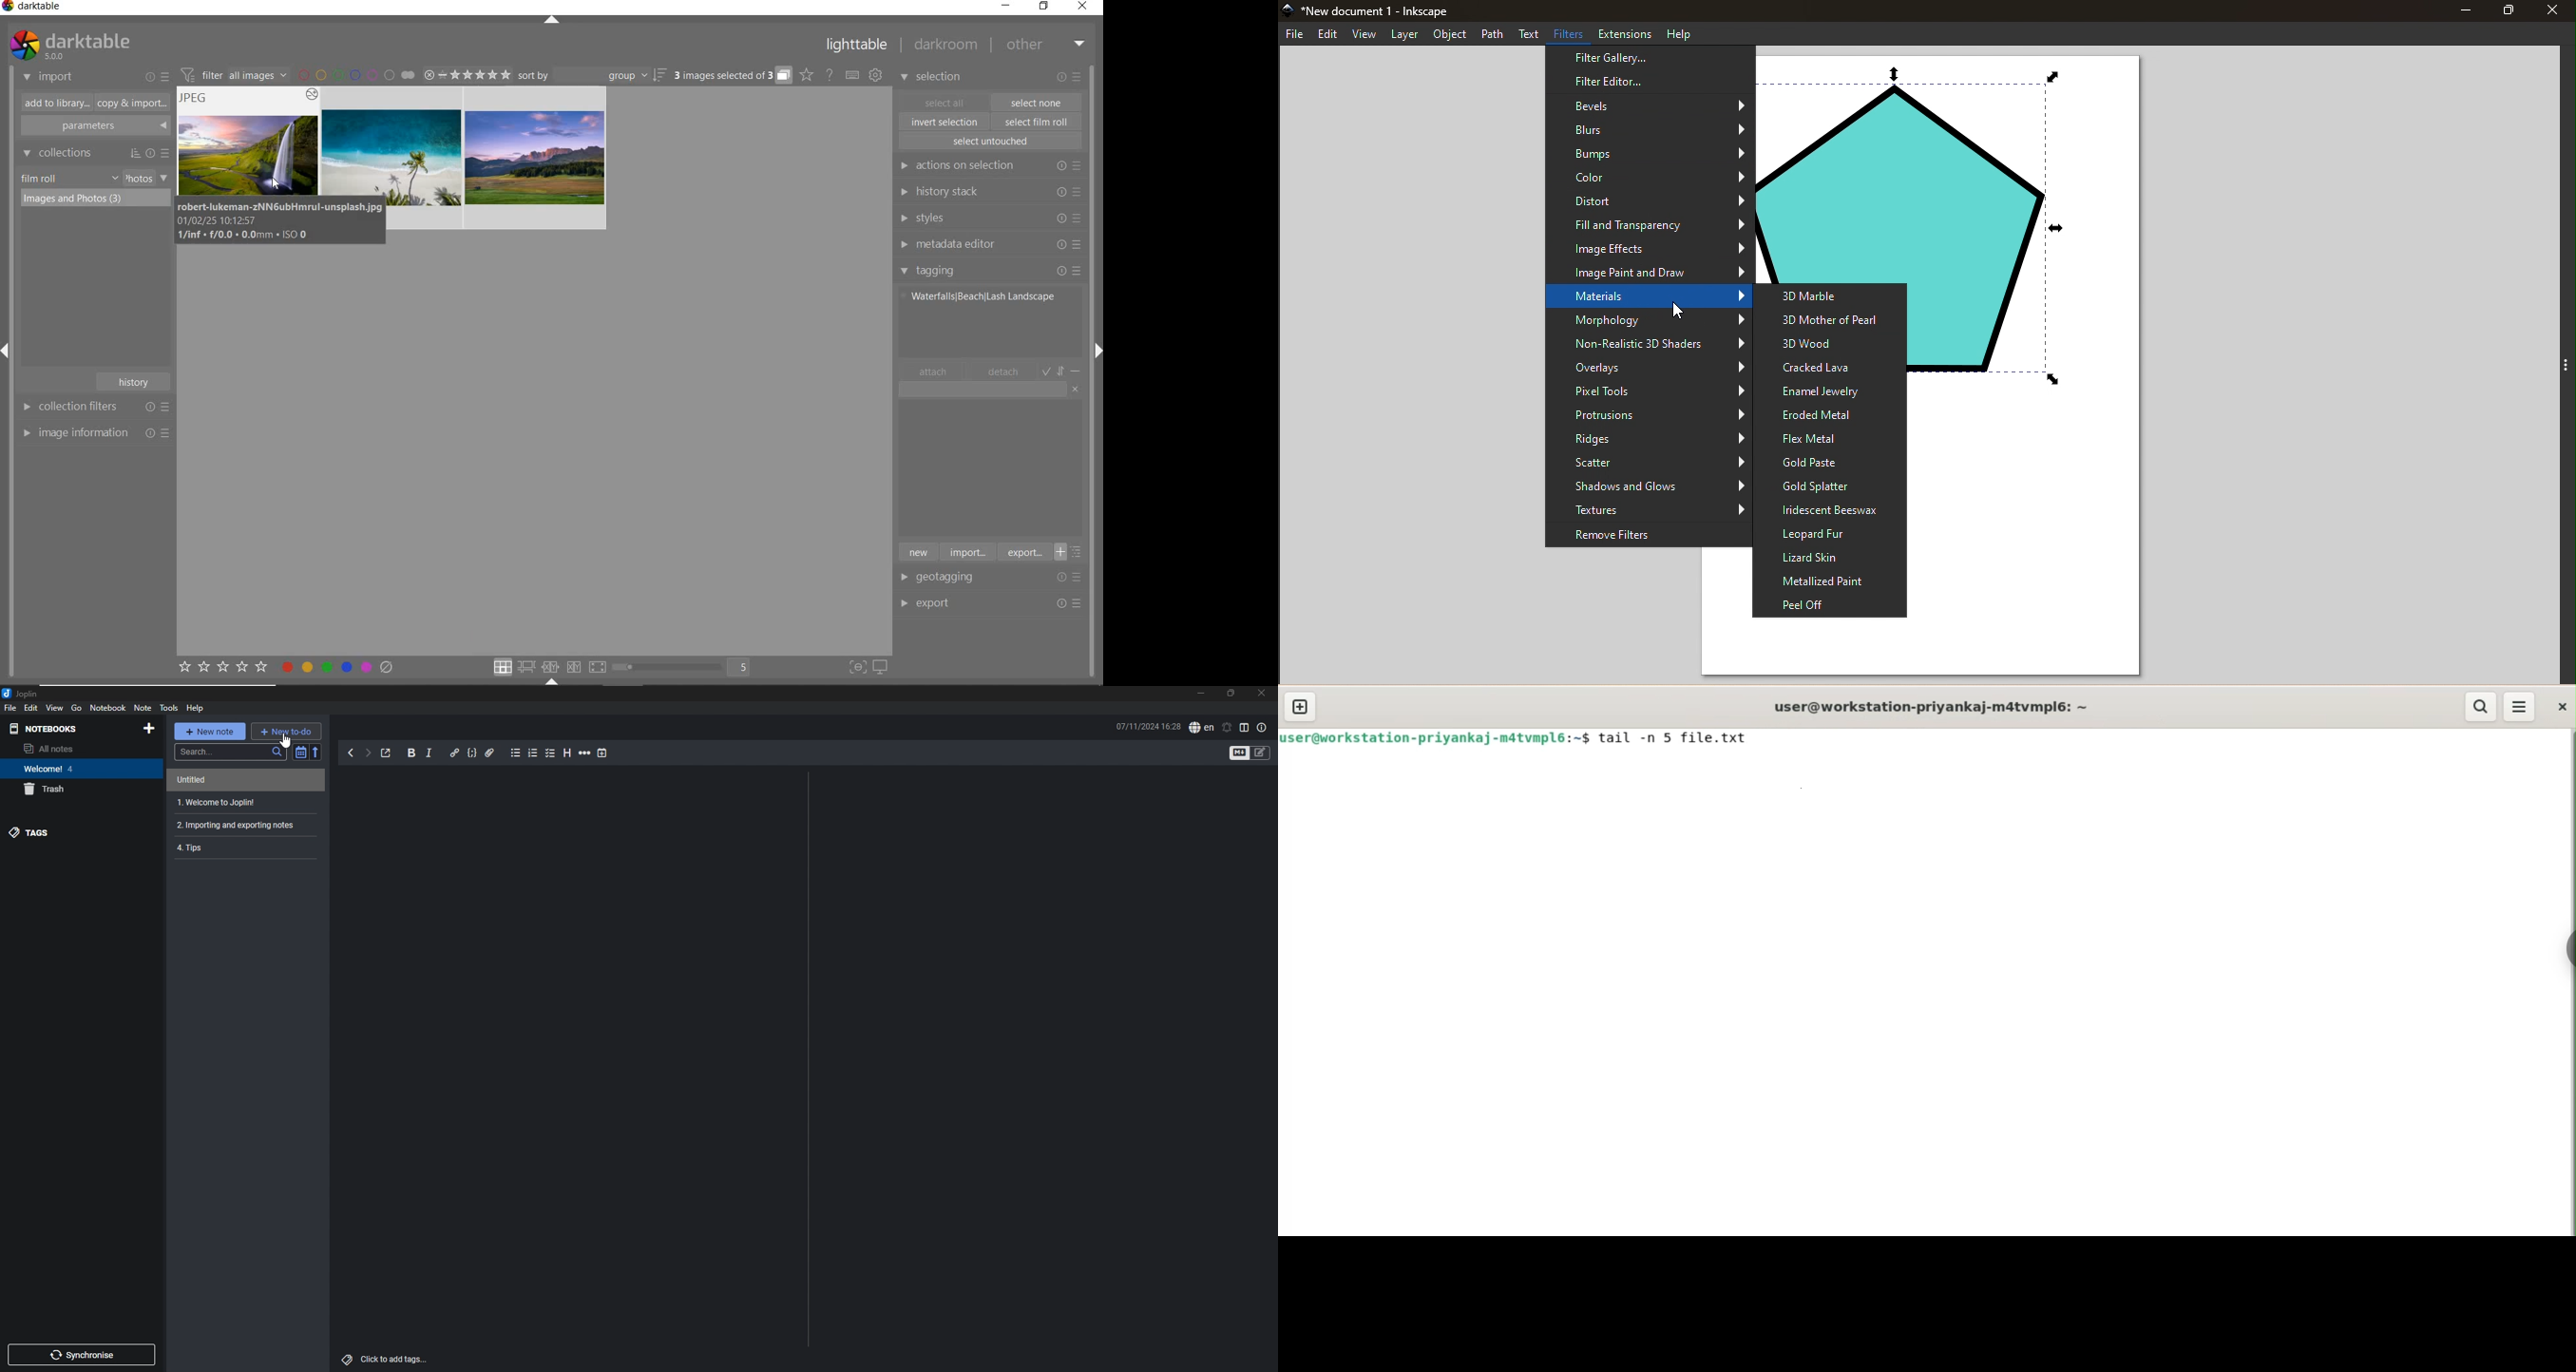  Describe the element at coordinates (1038, 120) in the screenshot. I see `select film roll` at that location.